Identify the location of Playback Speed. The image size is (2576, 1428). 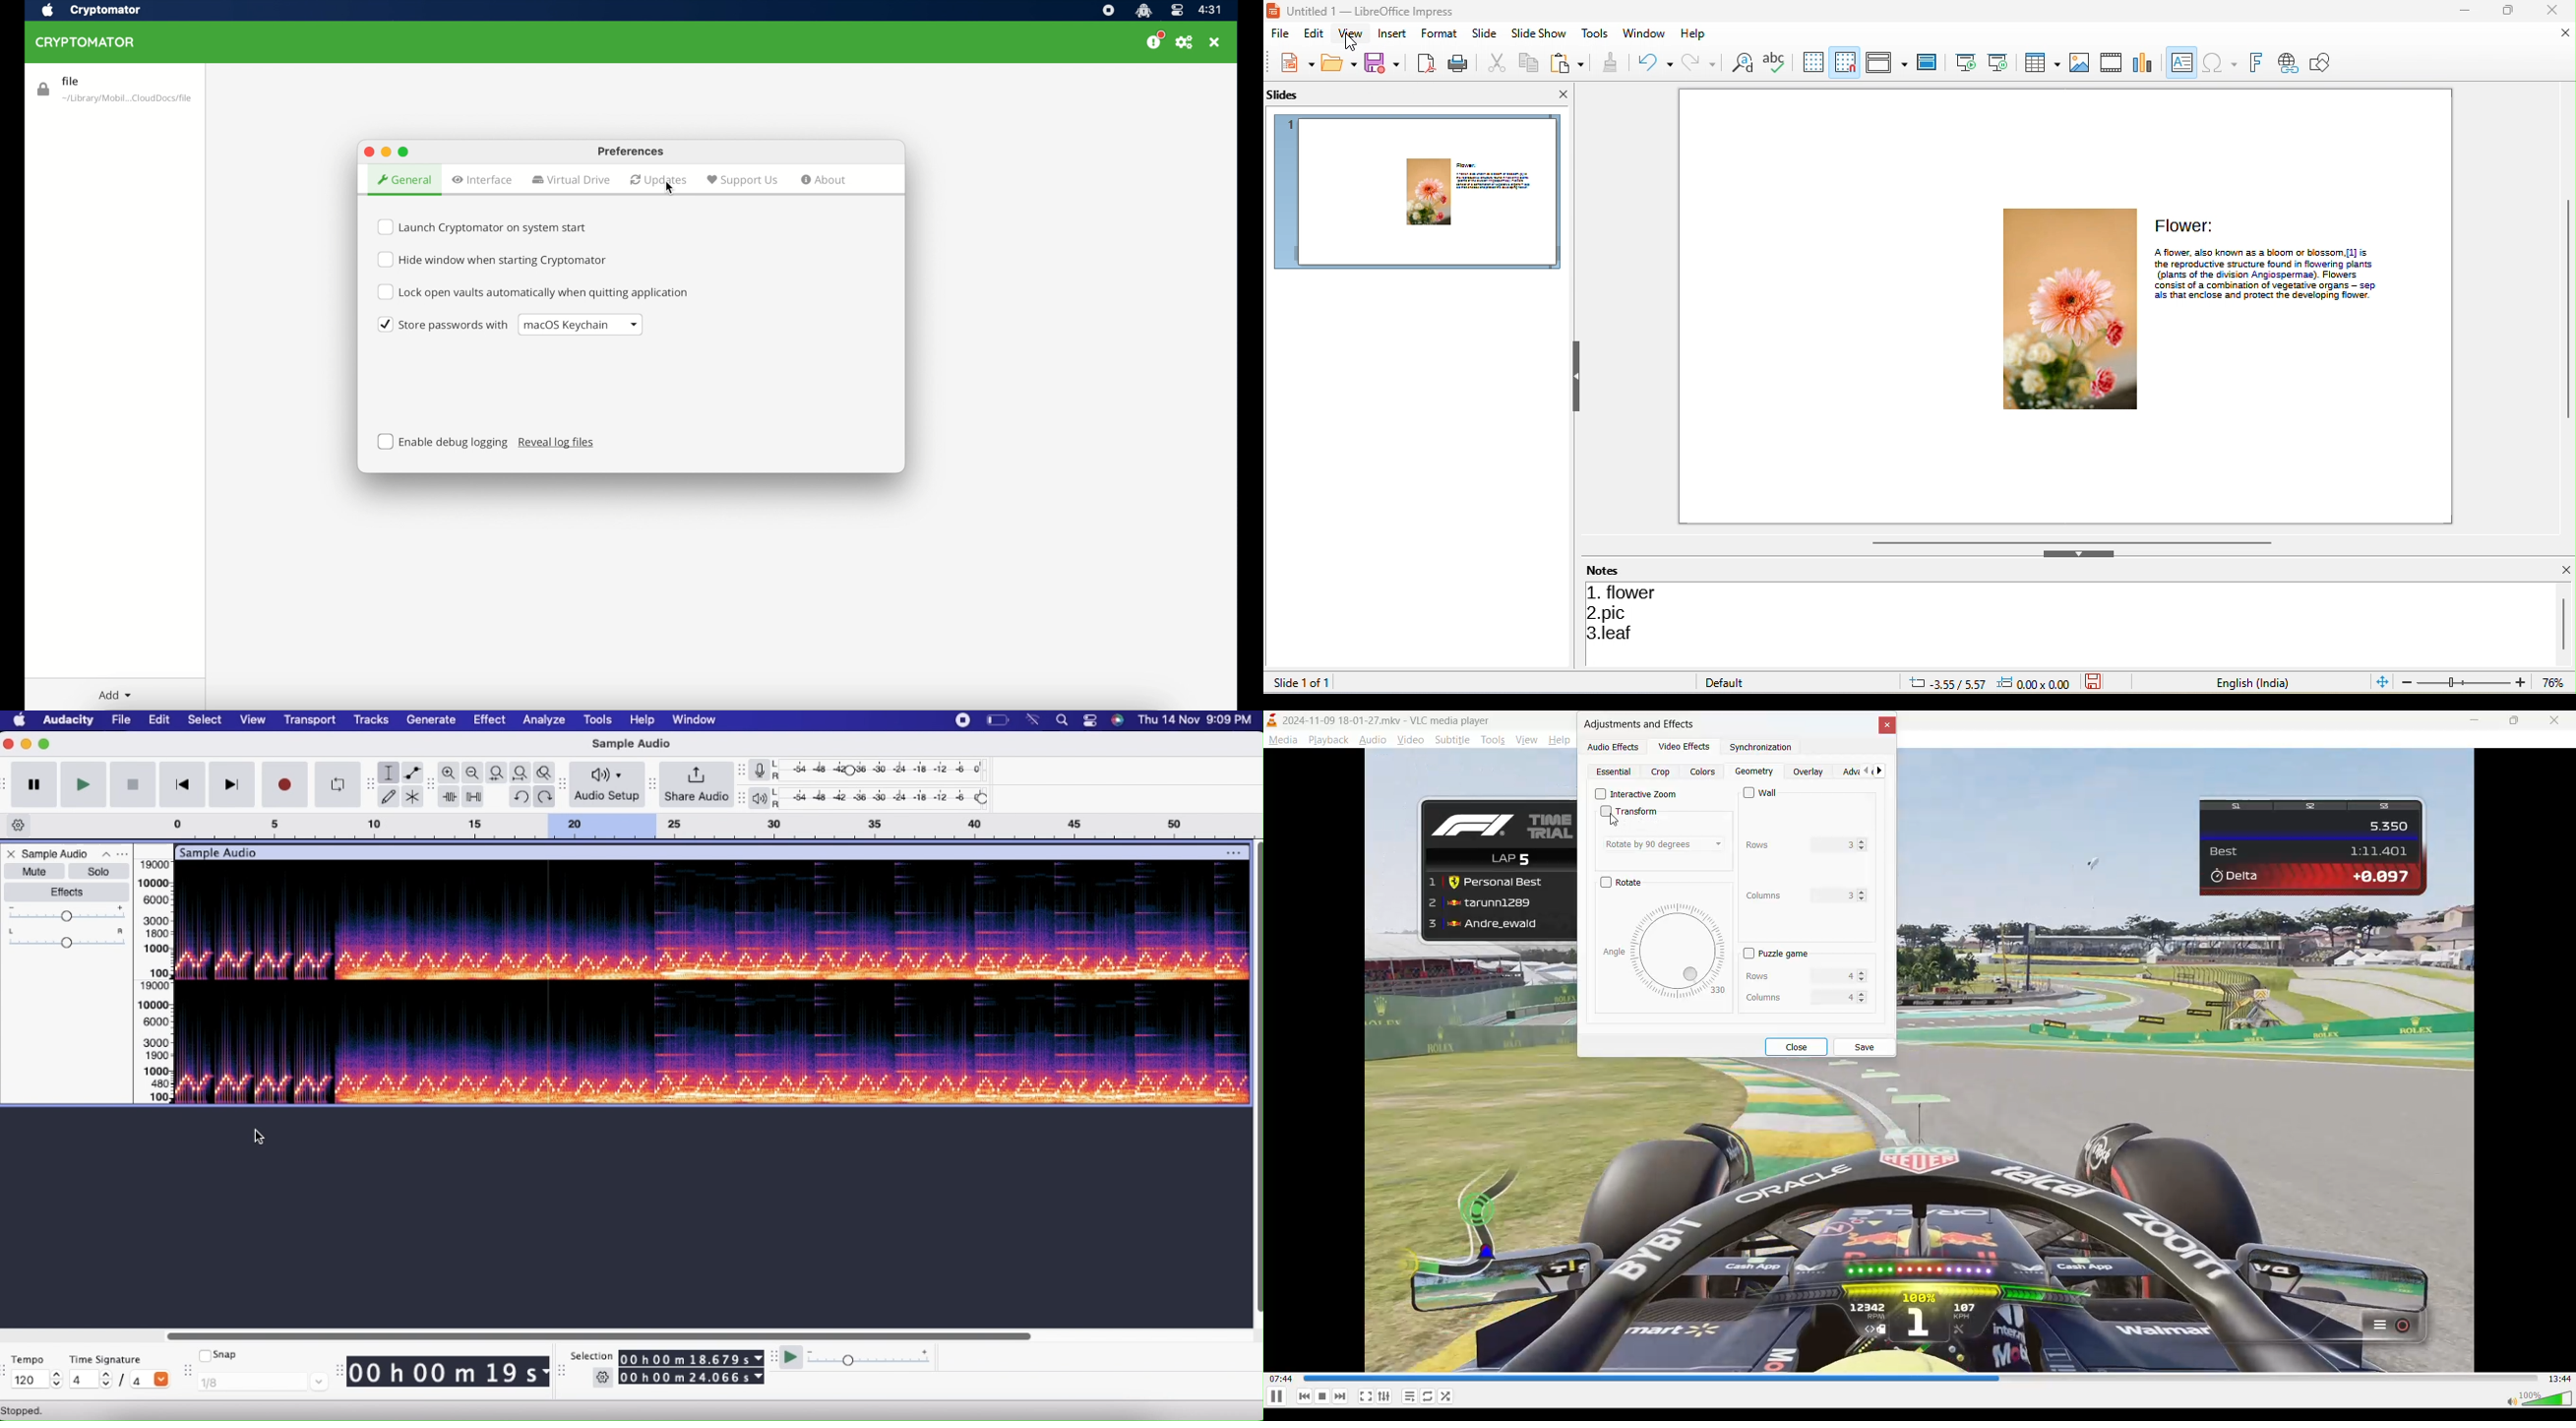
(871, 1355).